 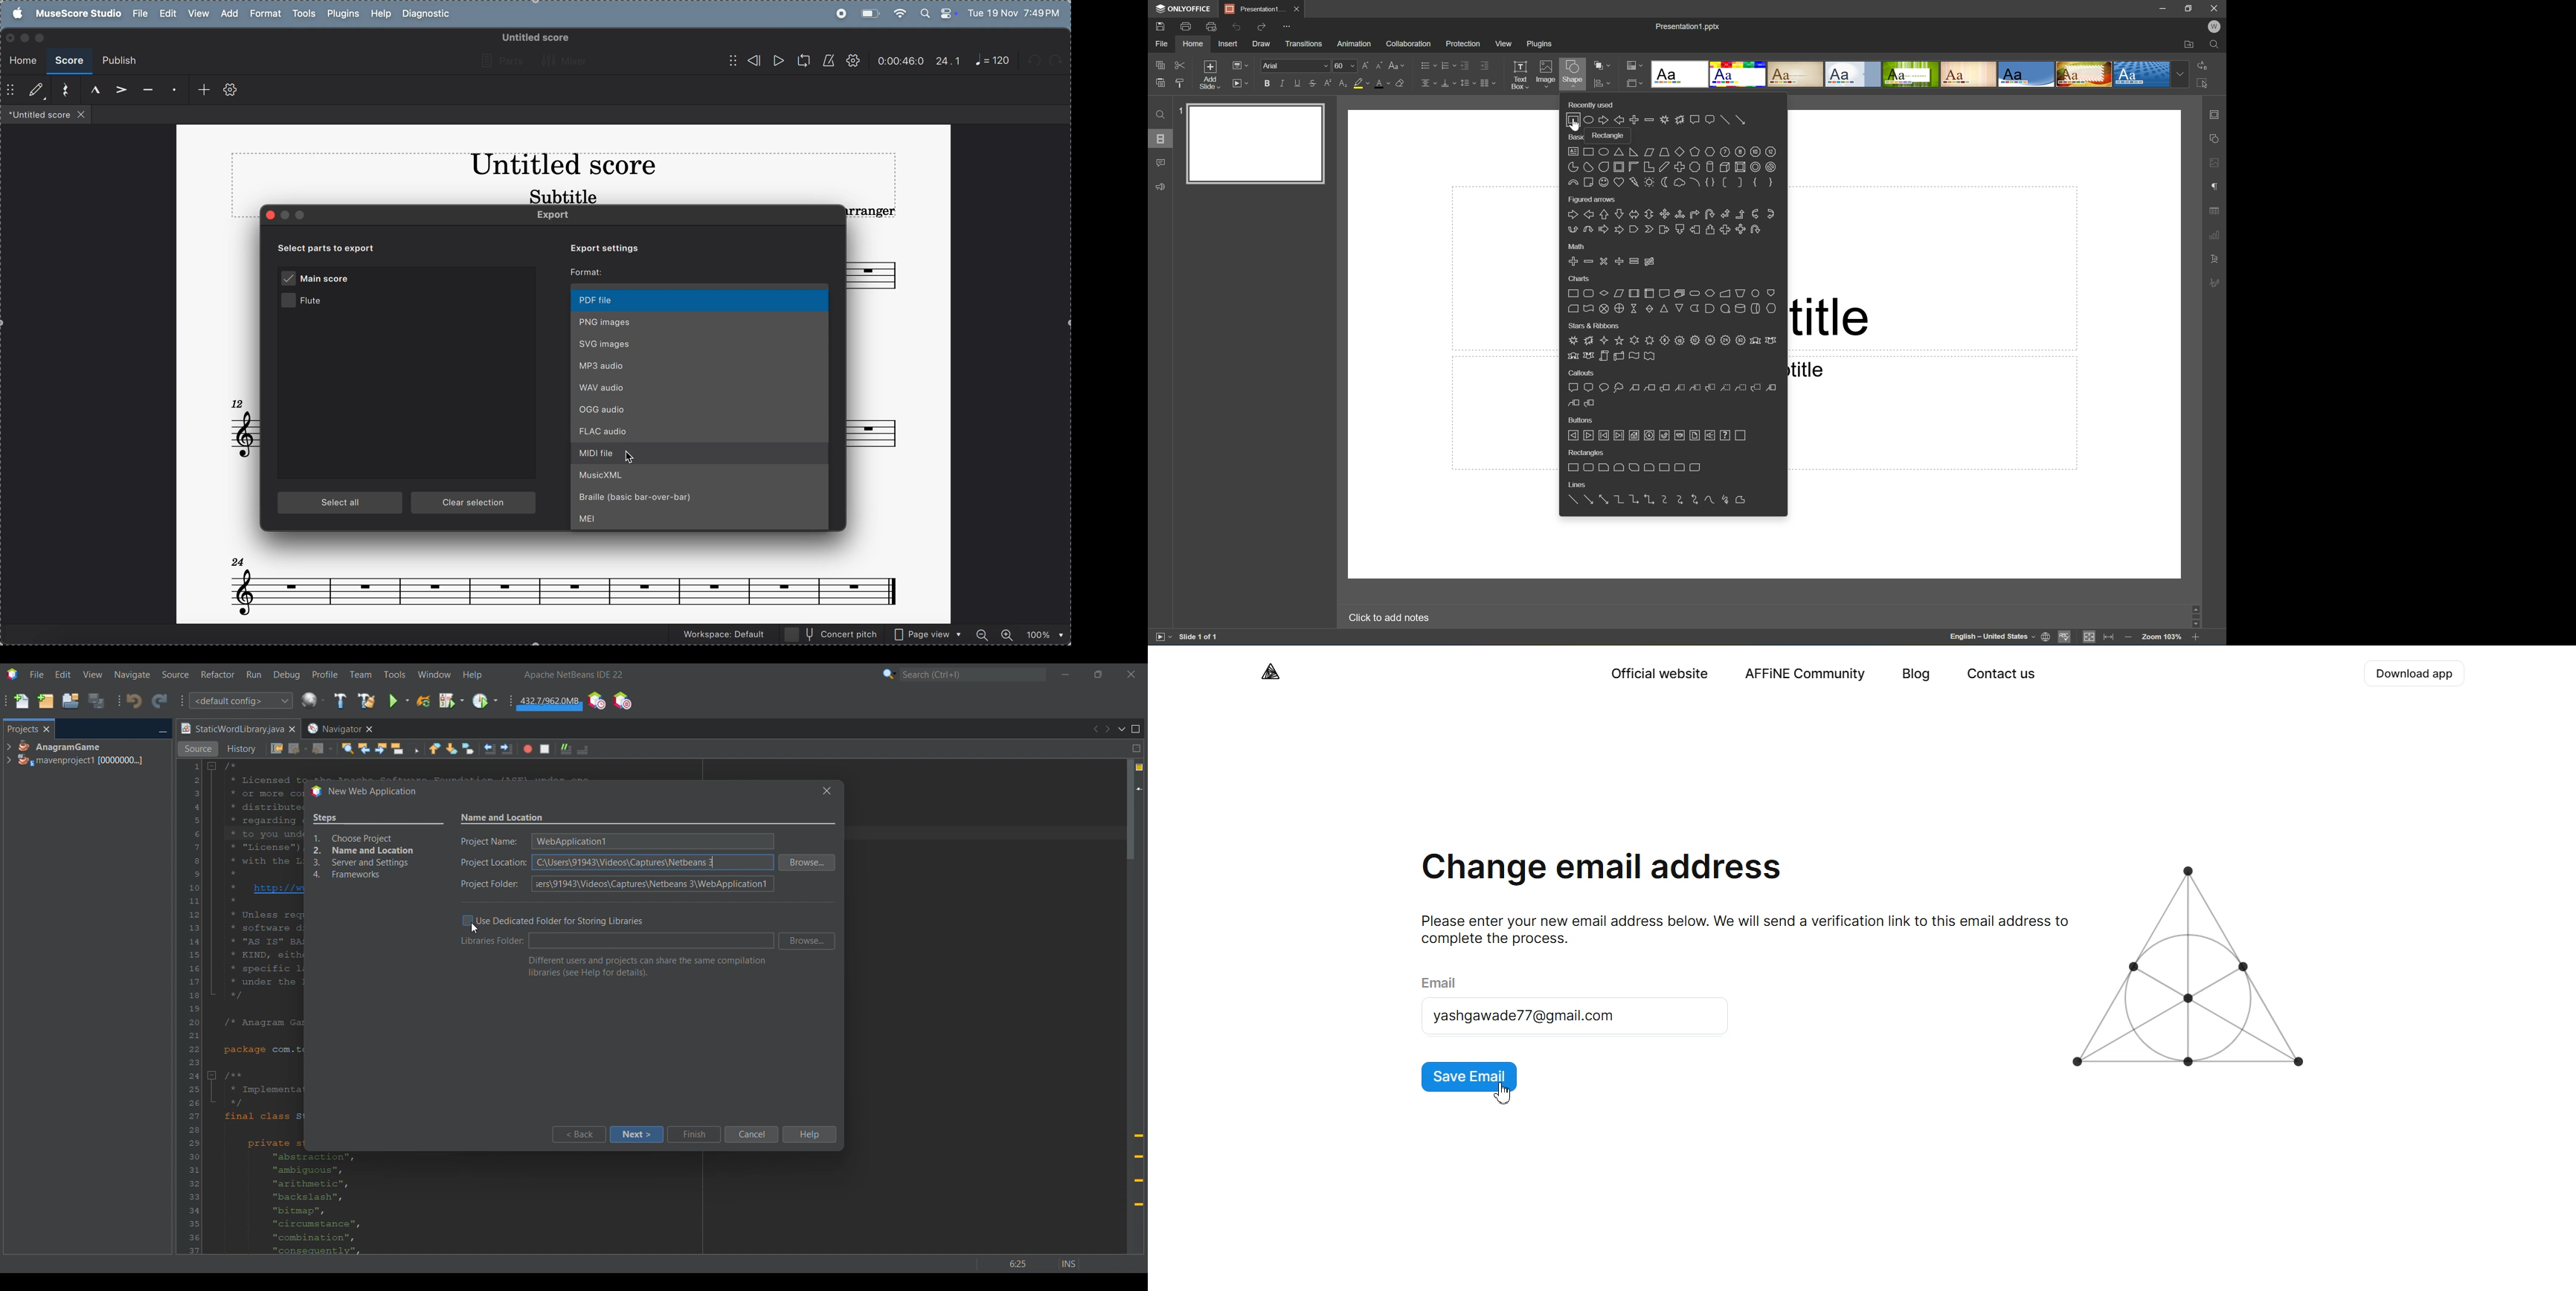 I want to click on battery, so click(x=869, y=12).